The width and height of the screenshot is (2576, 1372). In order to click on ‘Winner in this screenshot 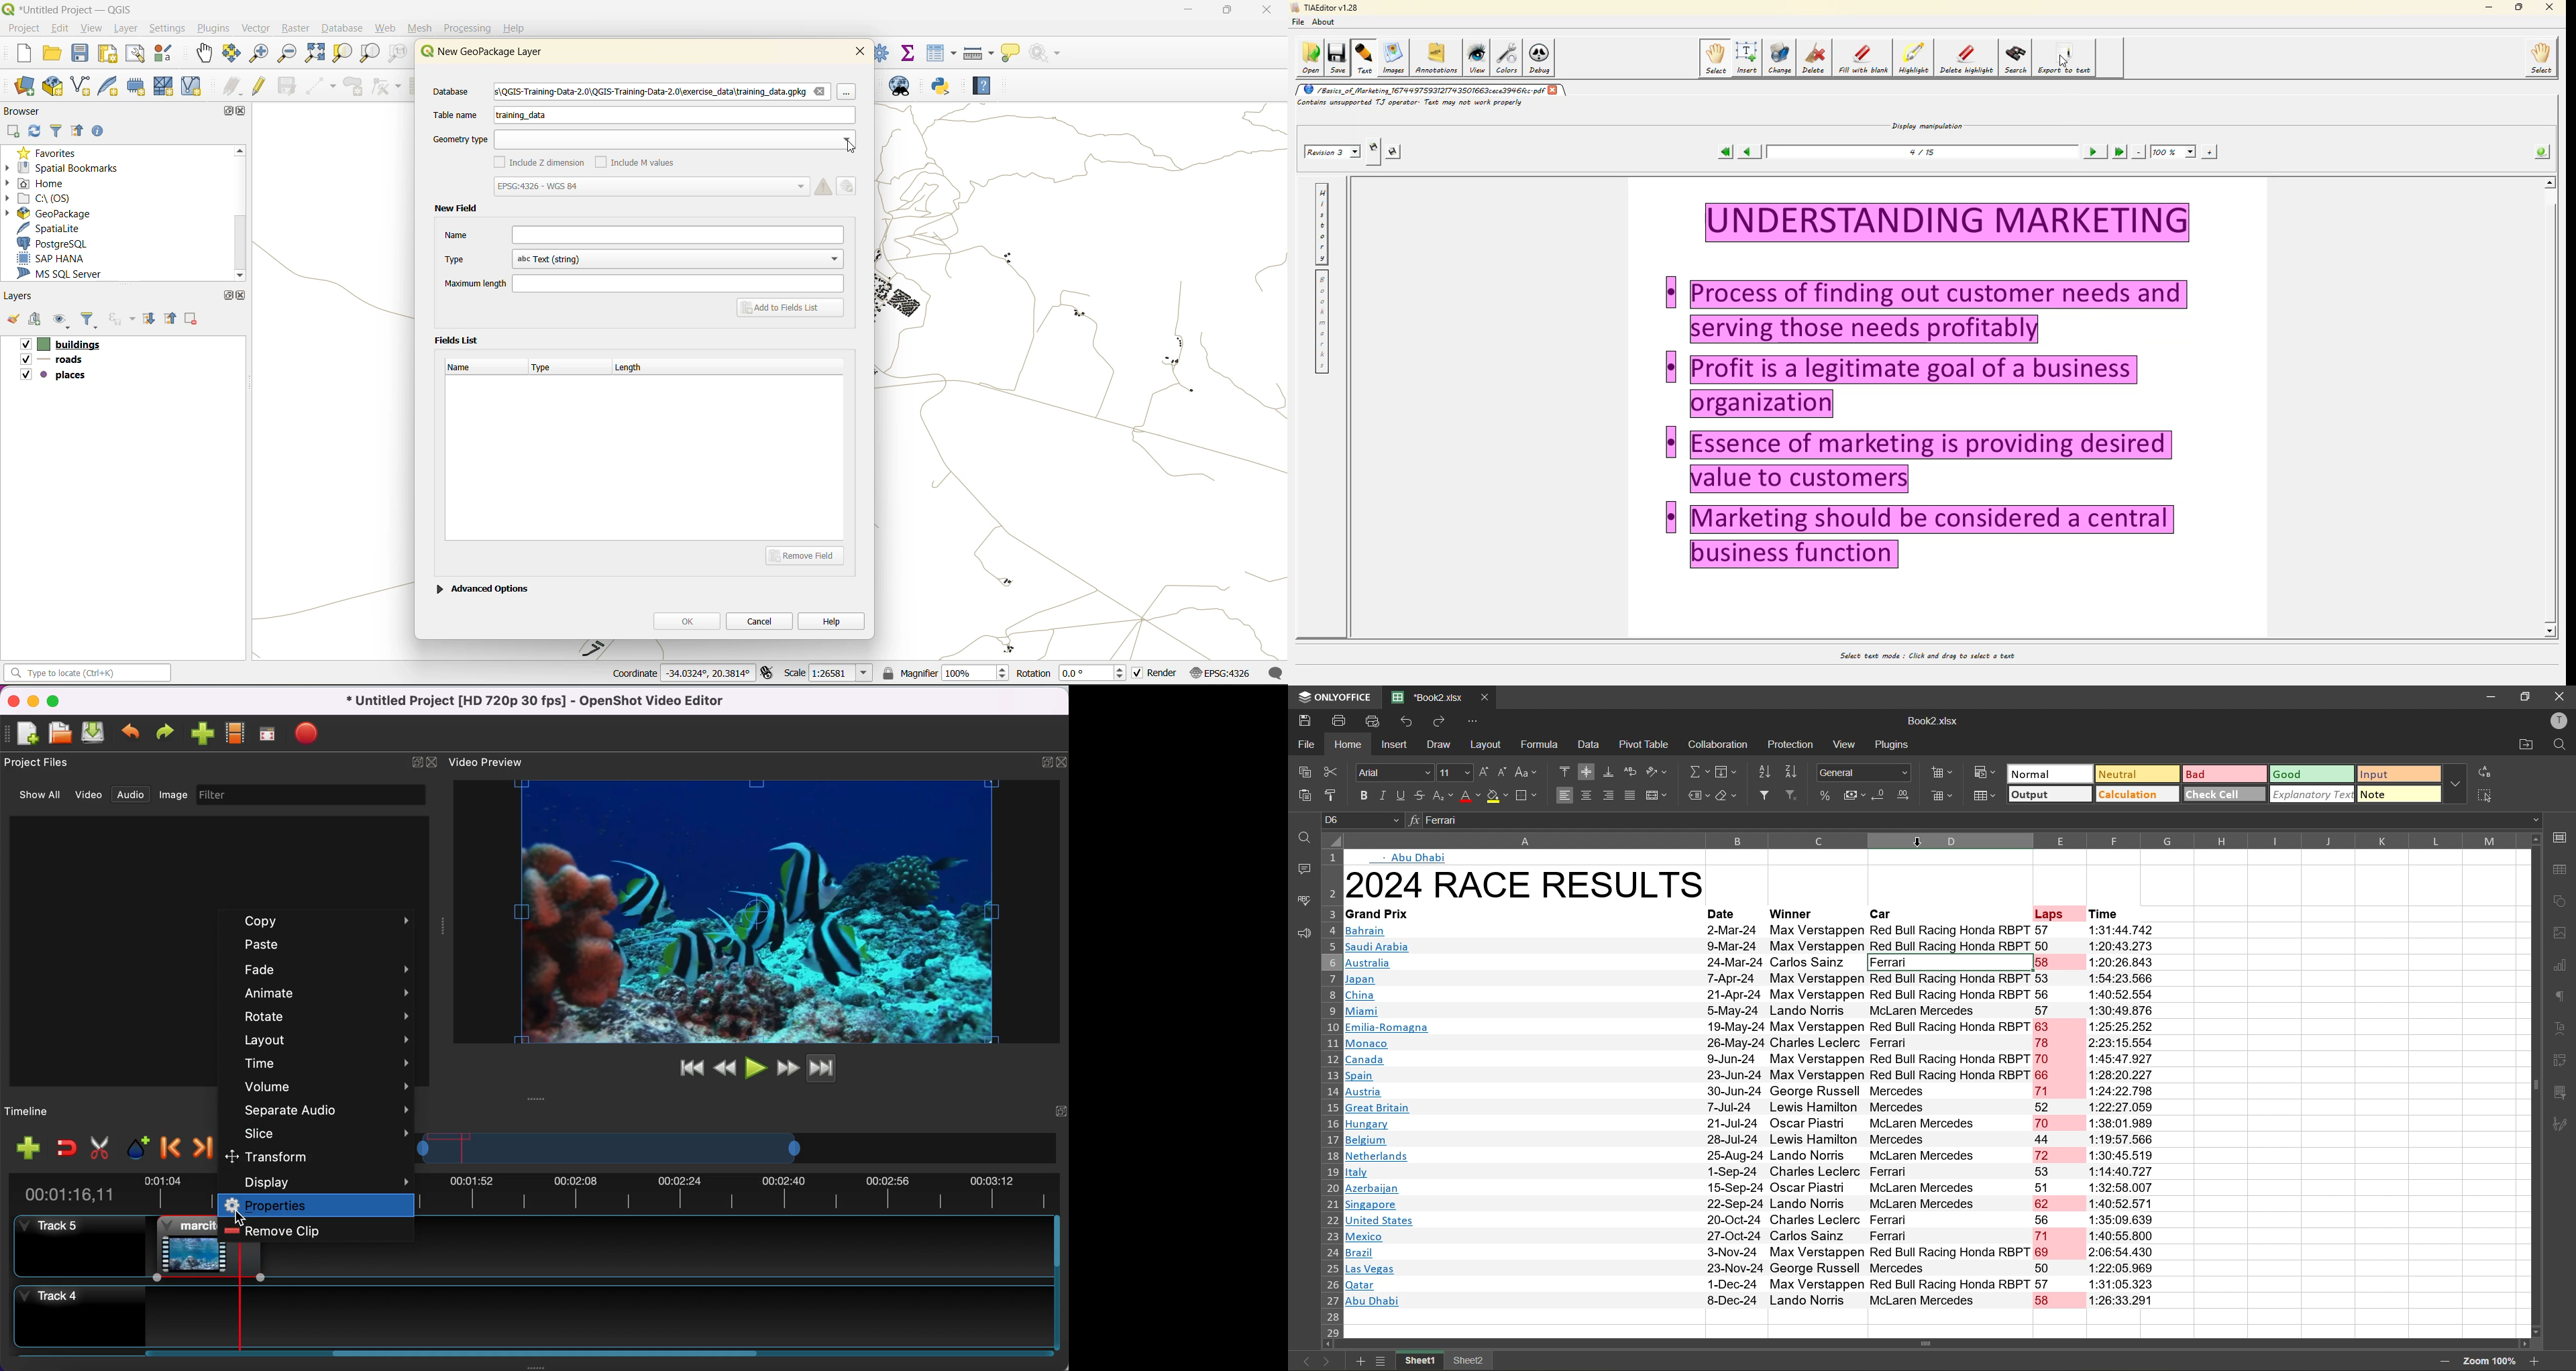, I will do `click(1790, 914)`.